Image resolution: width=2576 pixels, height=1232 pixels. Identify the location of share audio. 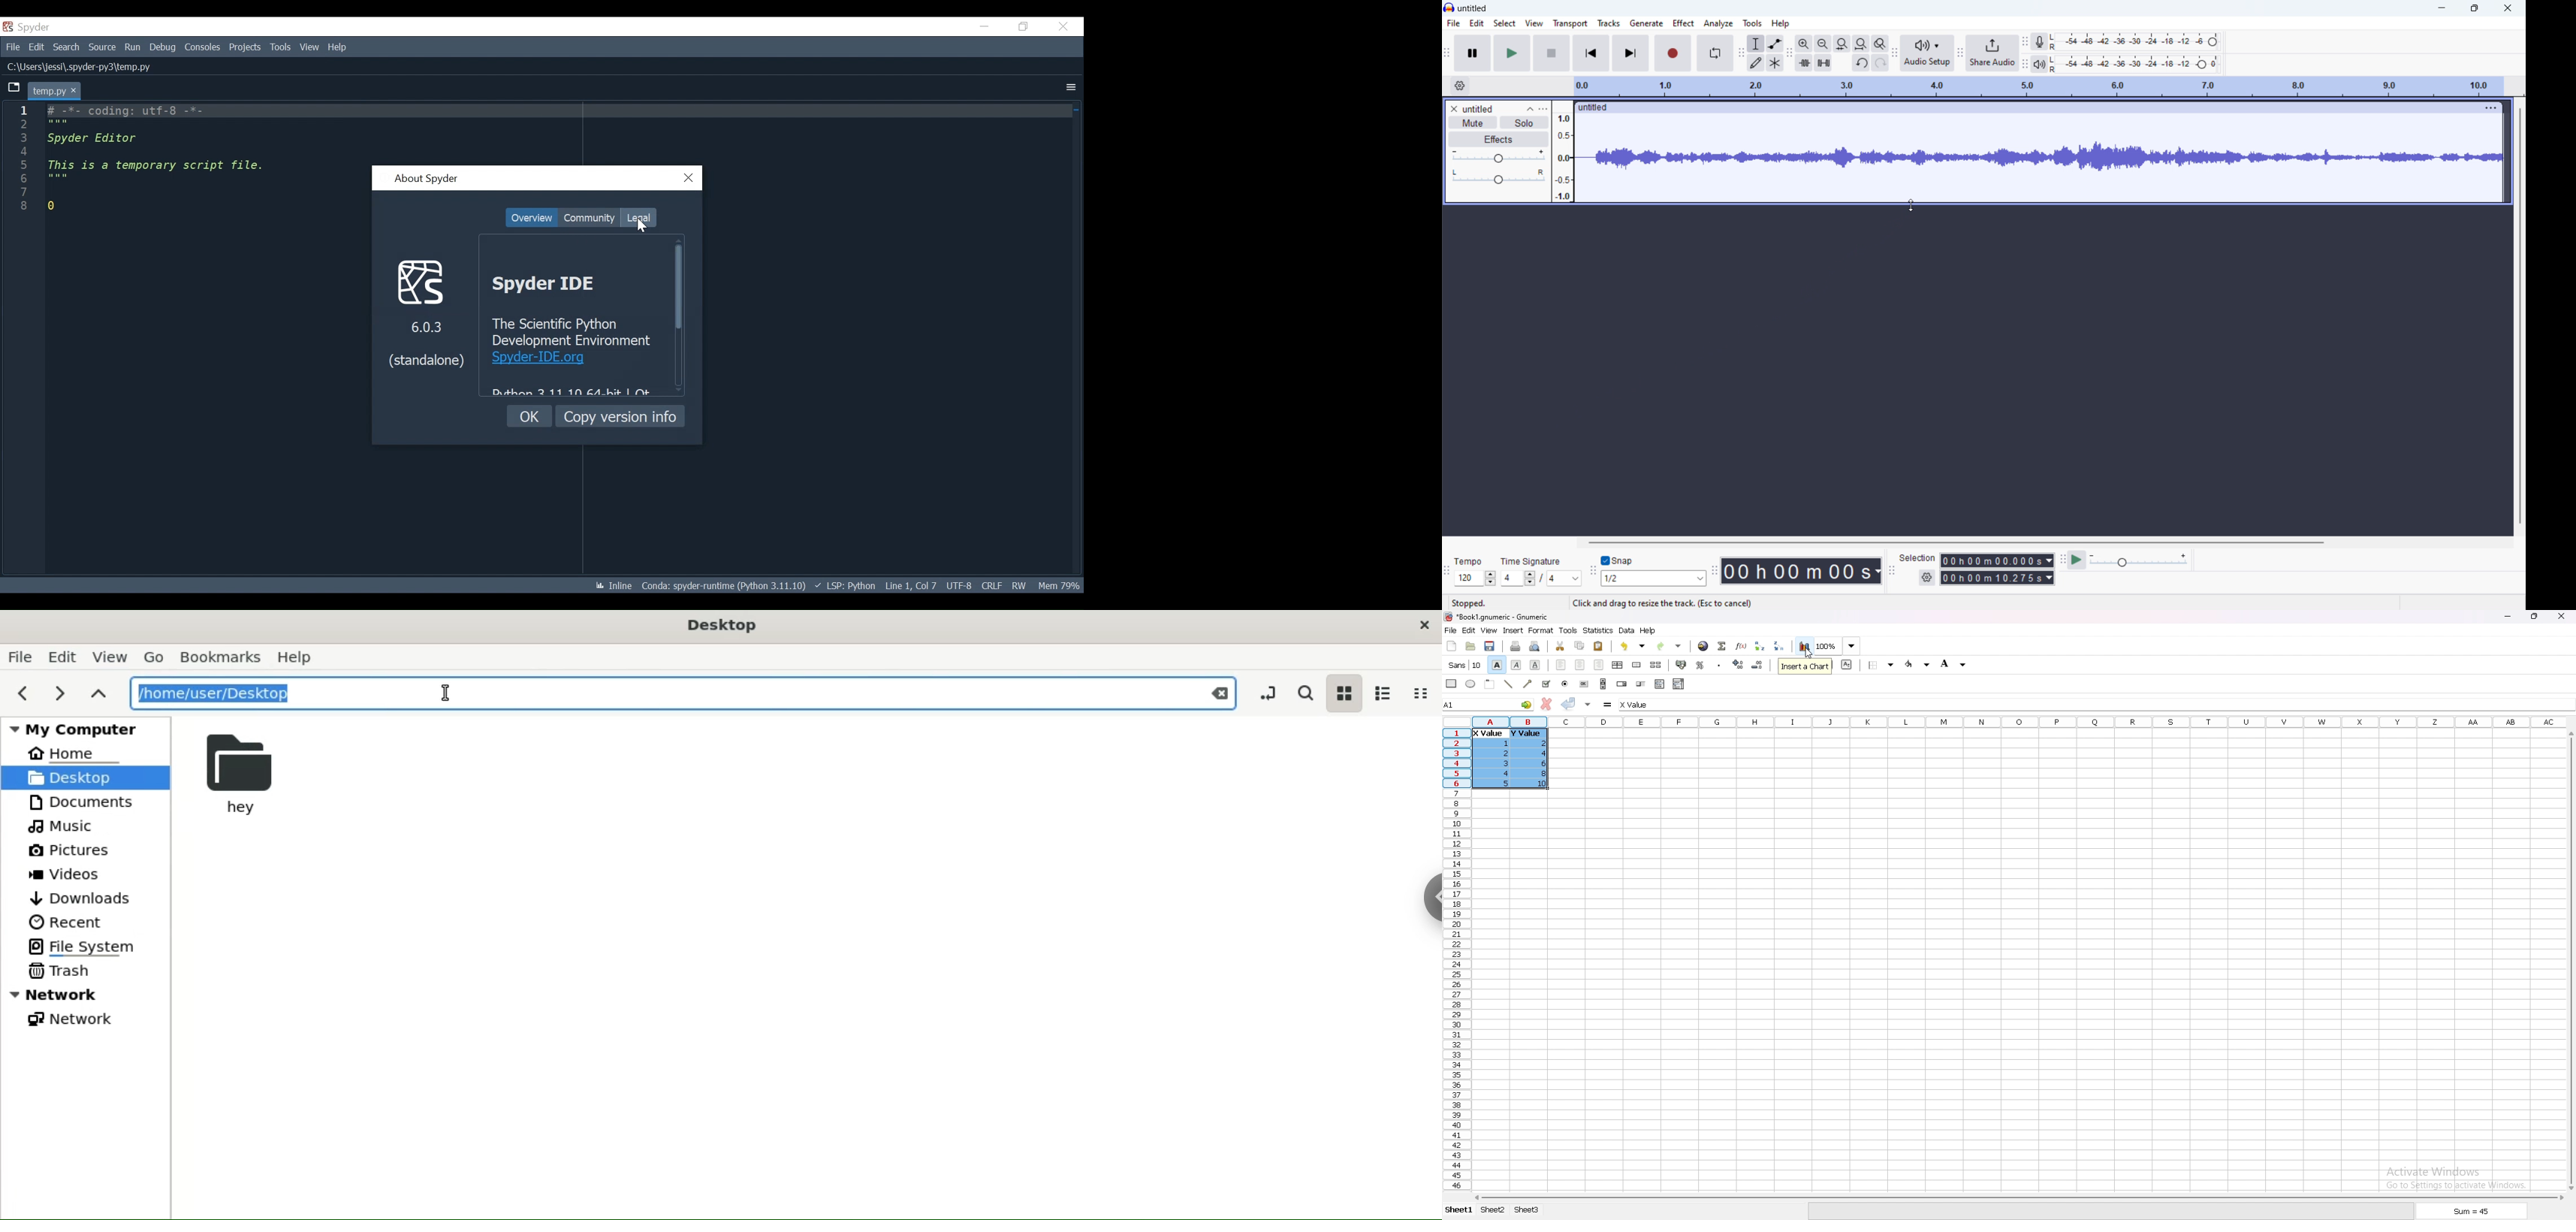
(1992, 53).